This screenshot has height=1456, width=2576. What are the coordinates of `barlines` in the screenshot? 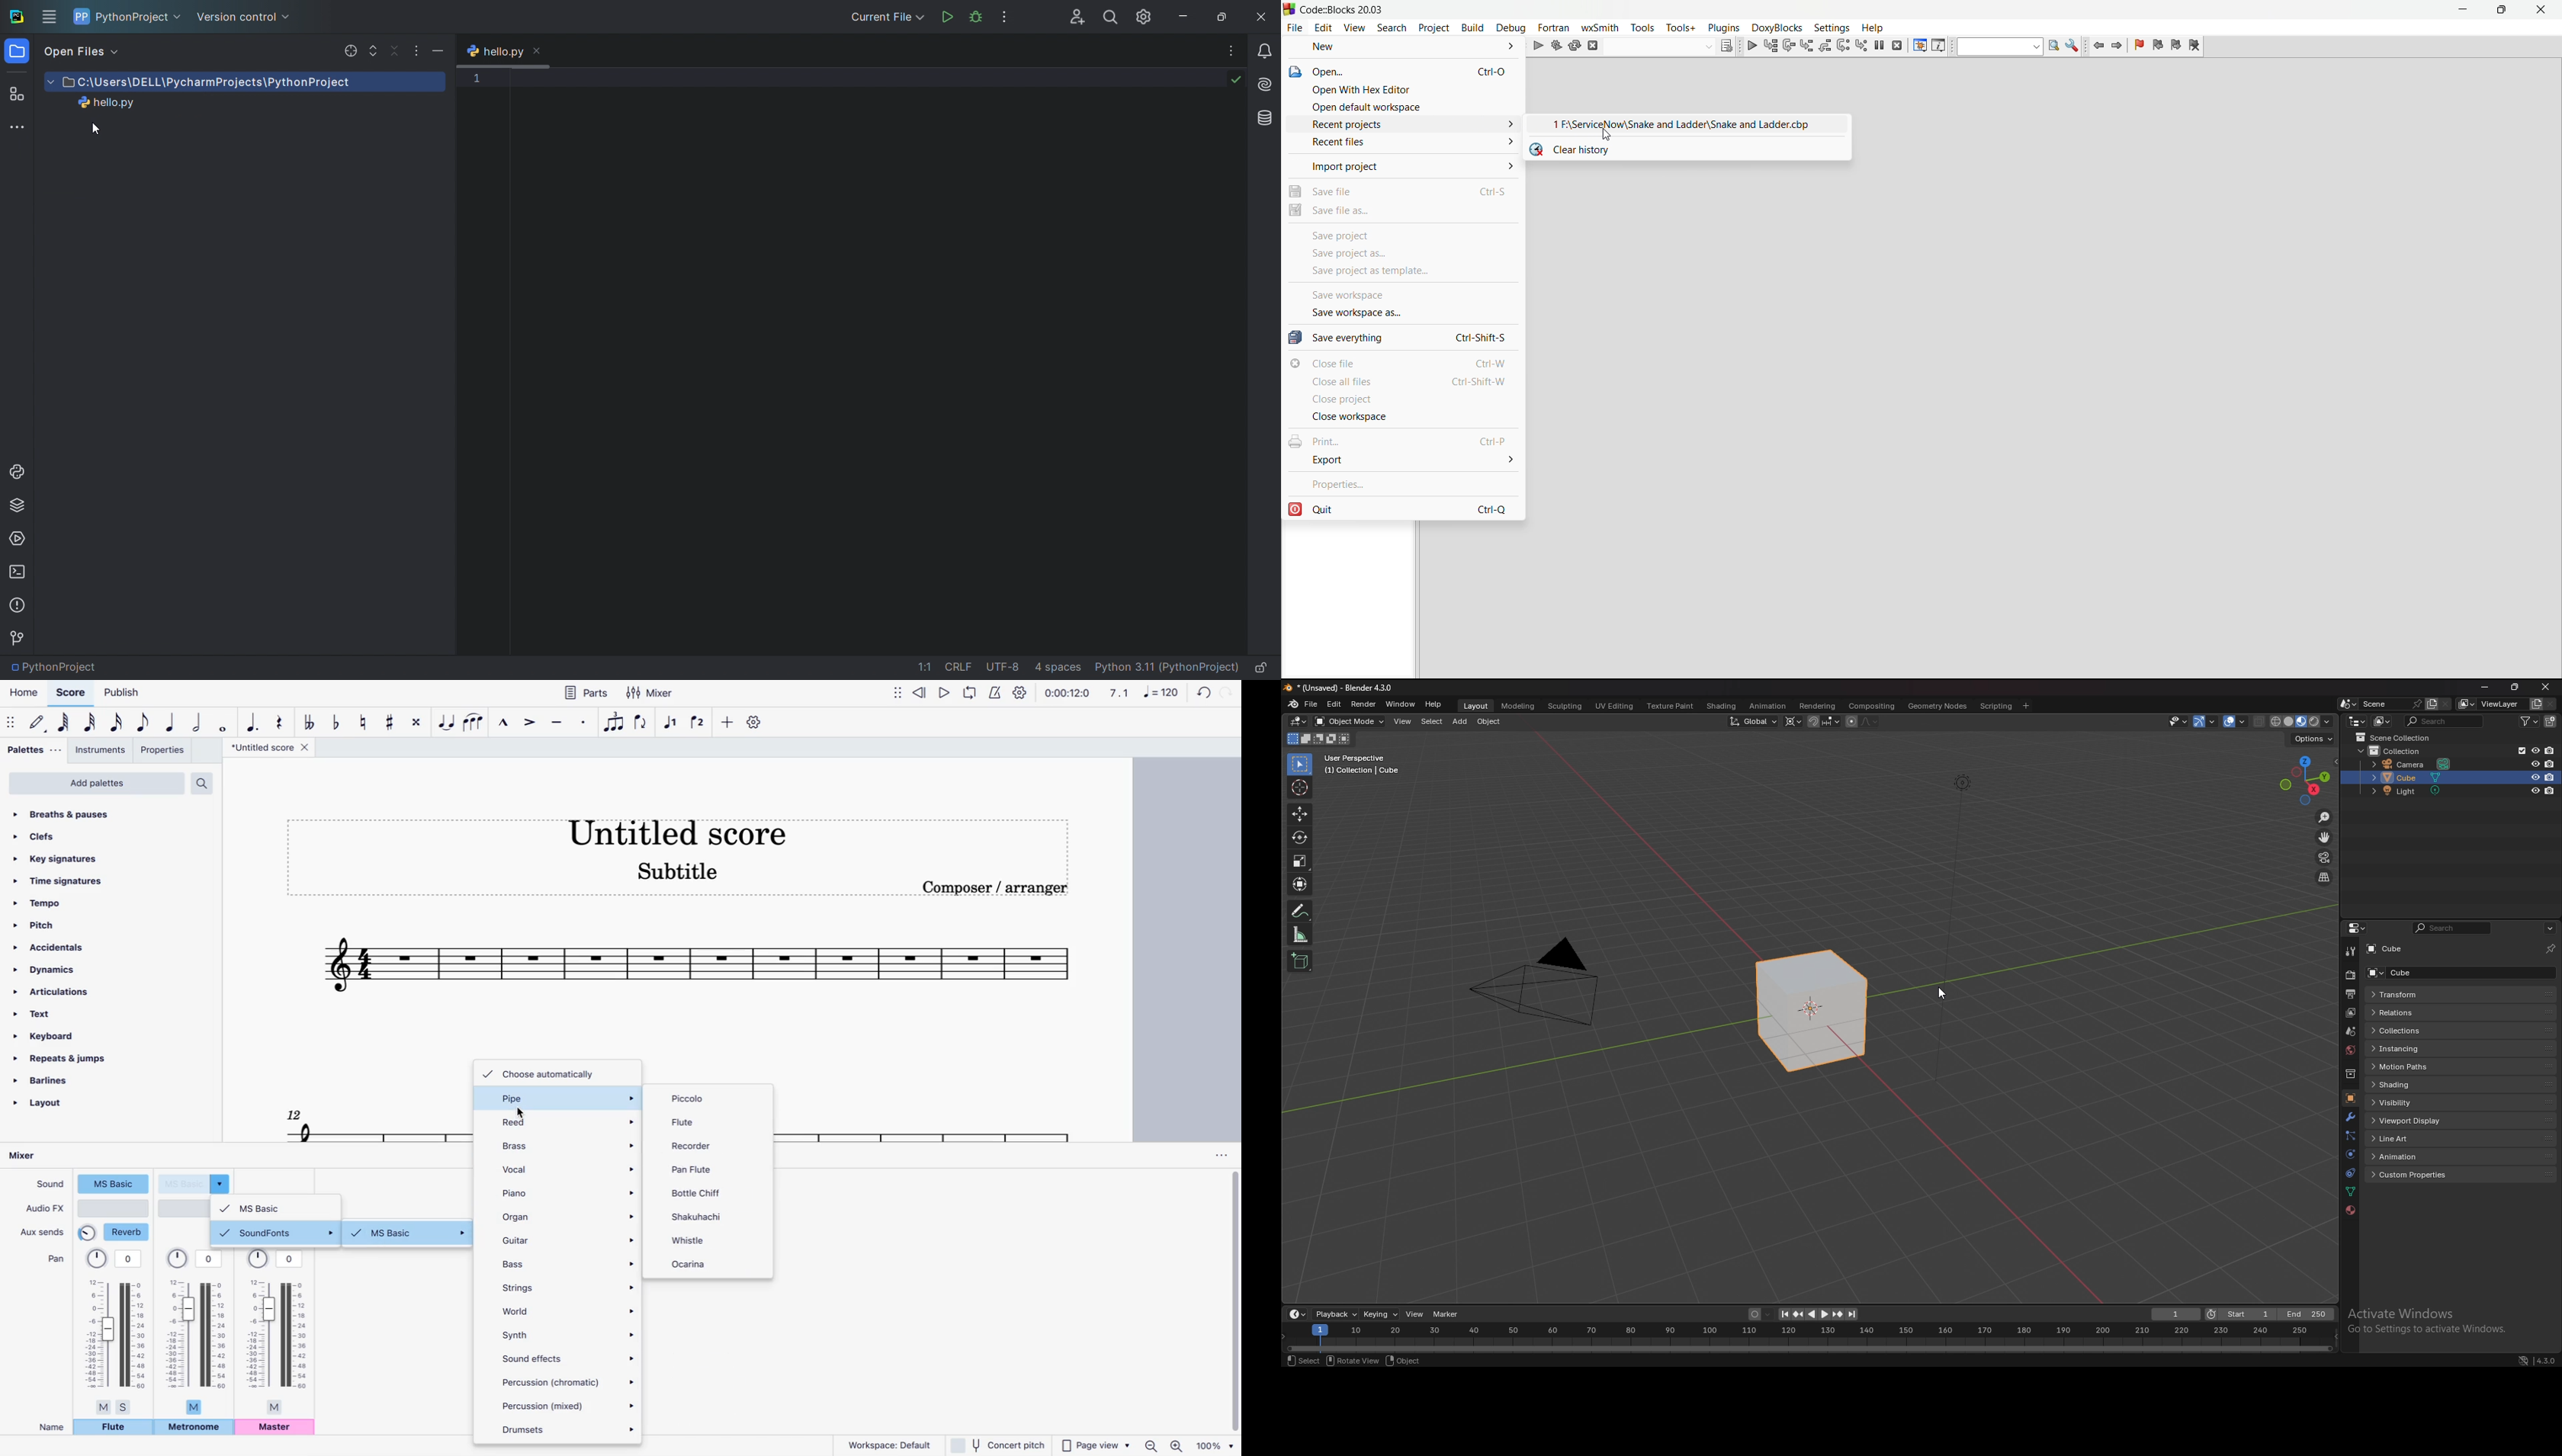 It's located at (70, 1080).